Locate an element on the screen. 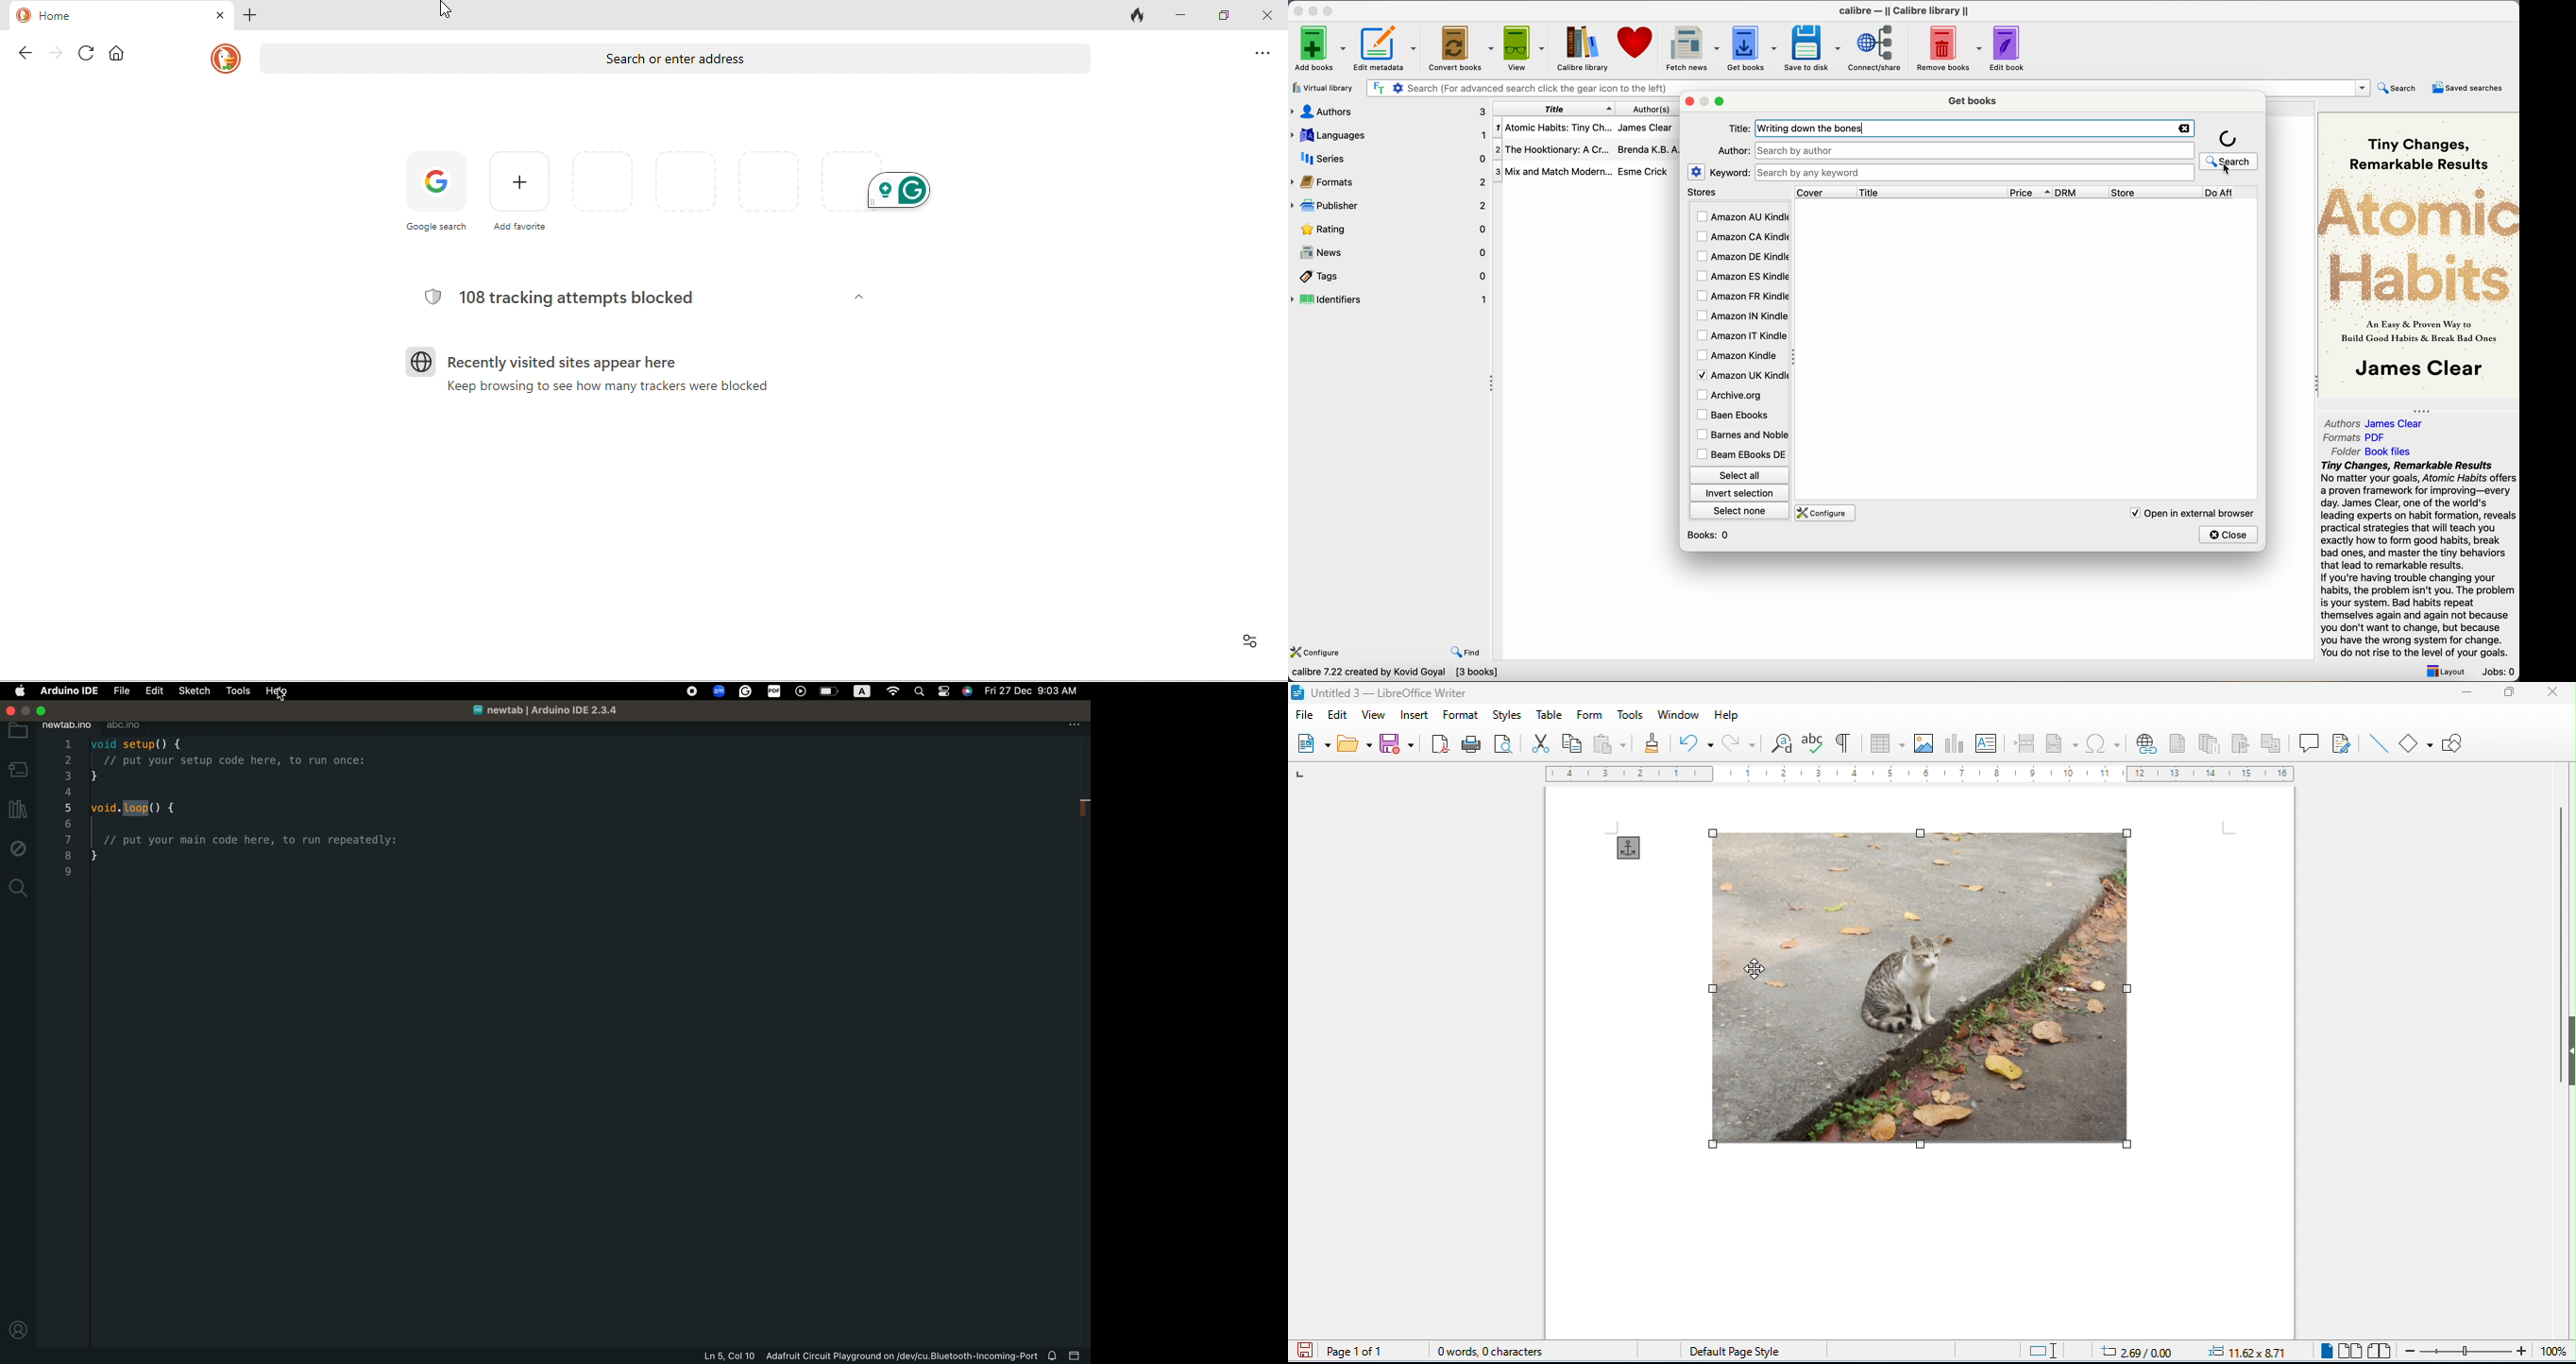 This screenshot has width=2576, height=1372. find and replace is located at coordinates (1781, 745).